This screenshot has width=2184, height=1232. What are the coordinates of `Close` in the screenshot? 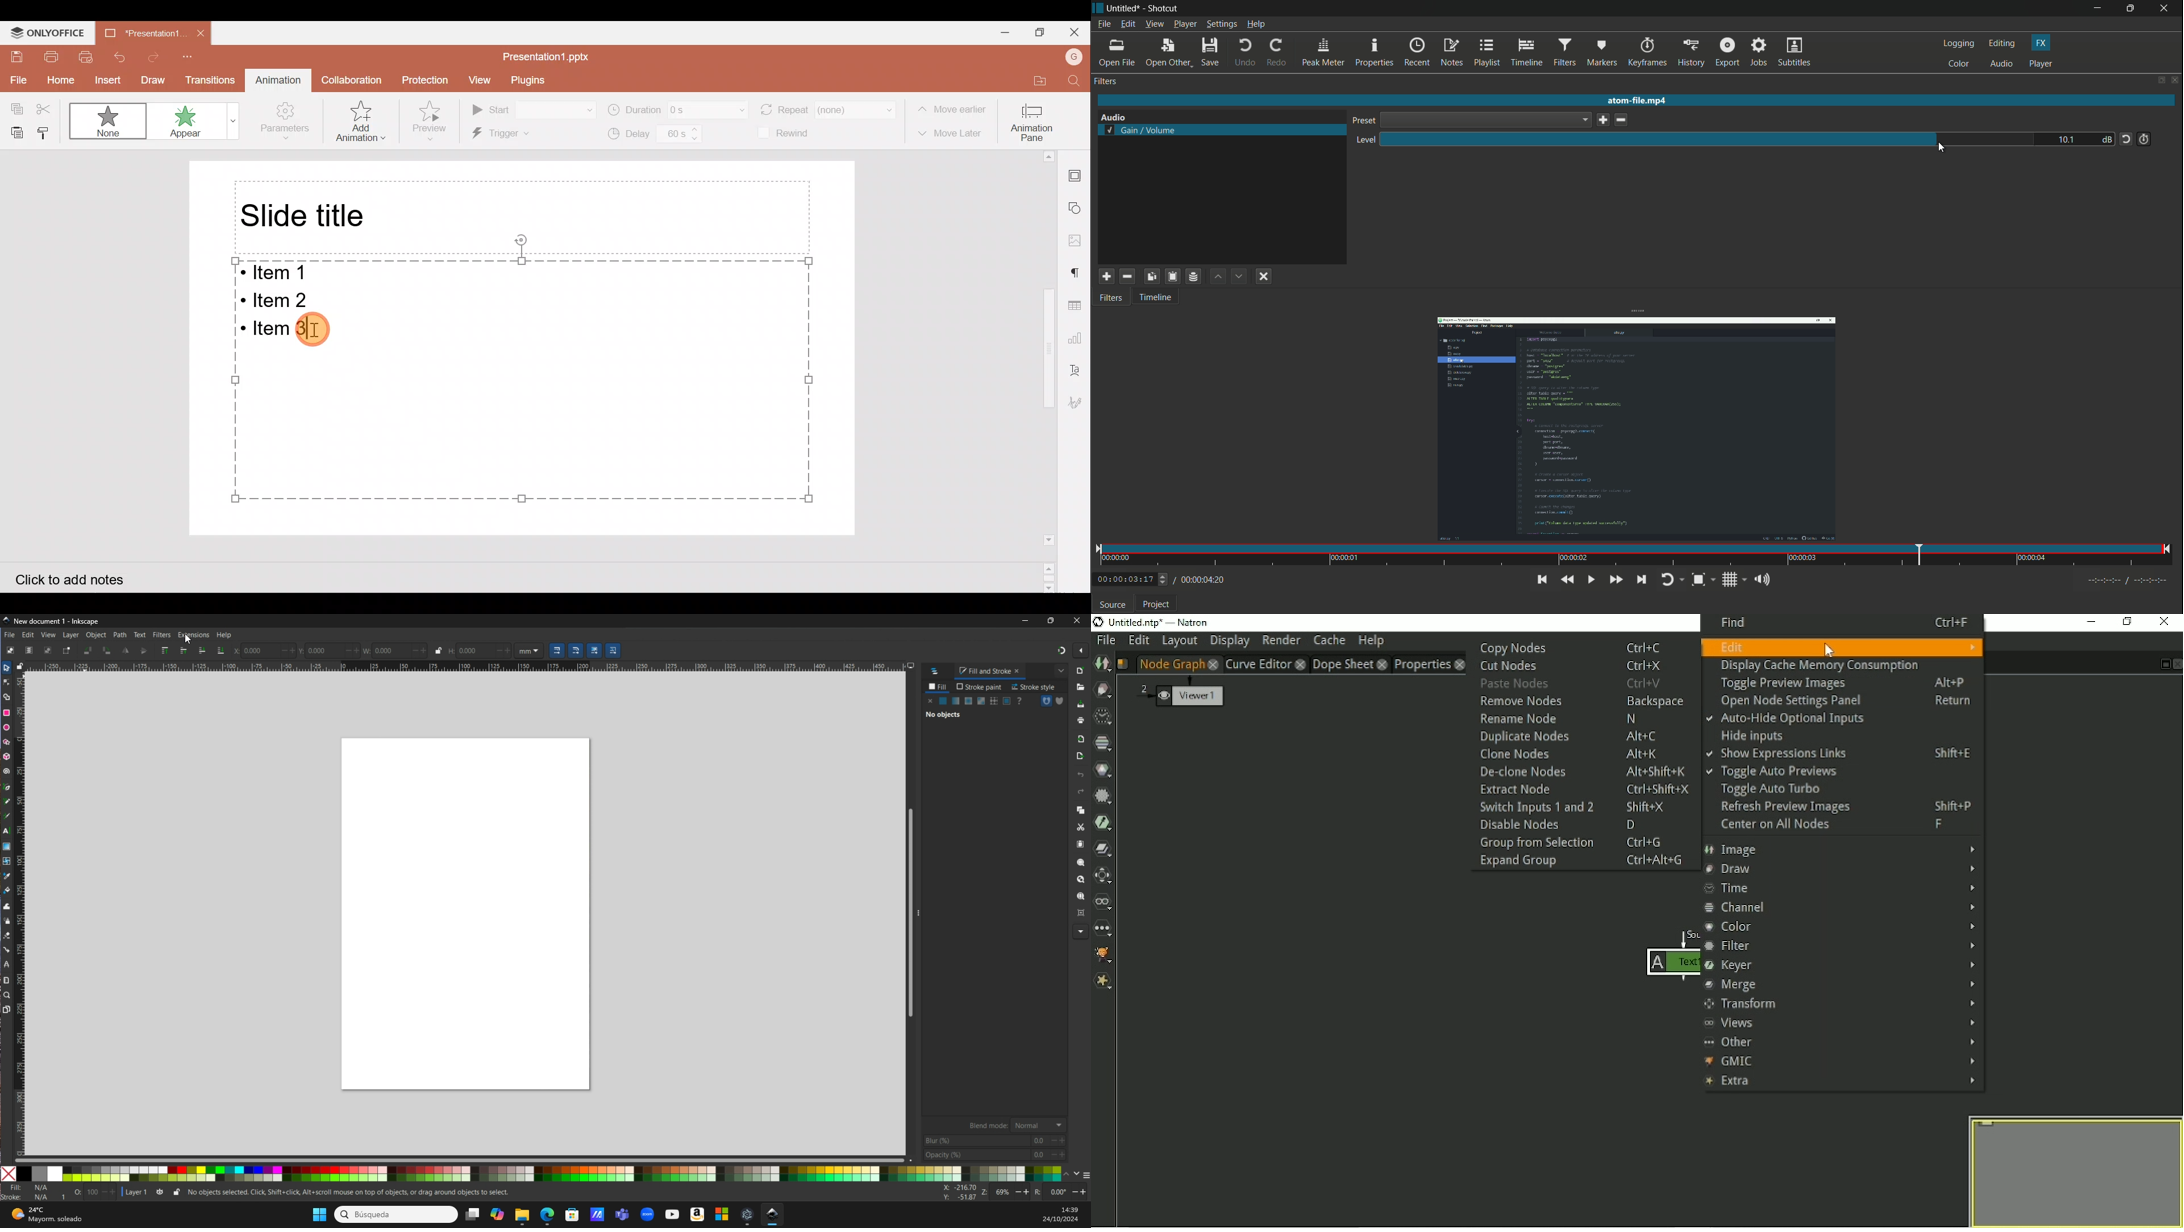 It's located at (1078, 32).